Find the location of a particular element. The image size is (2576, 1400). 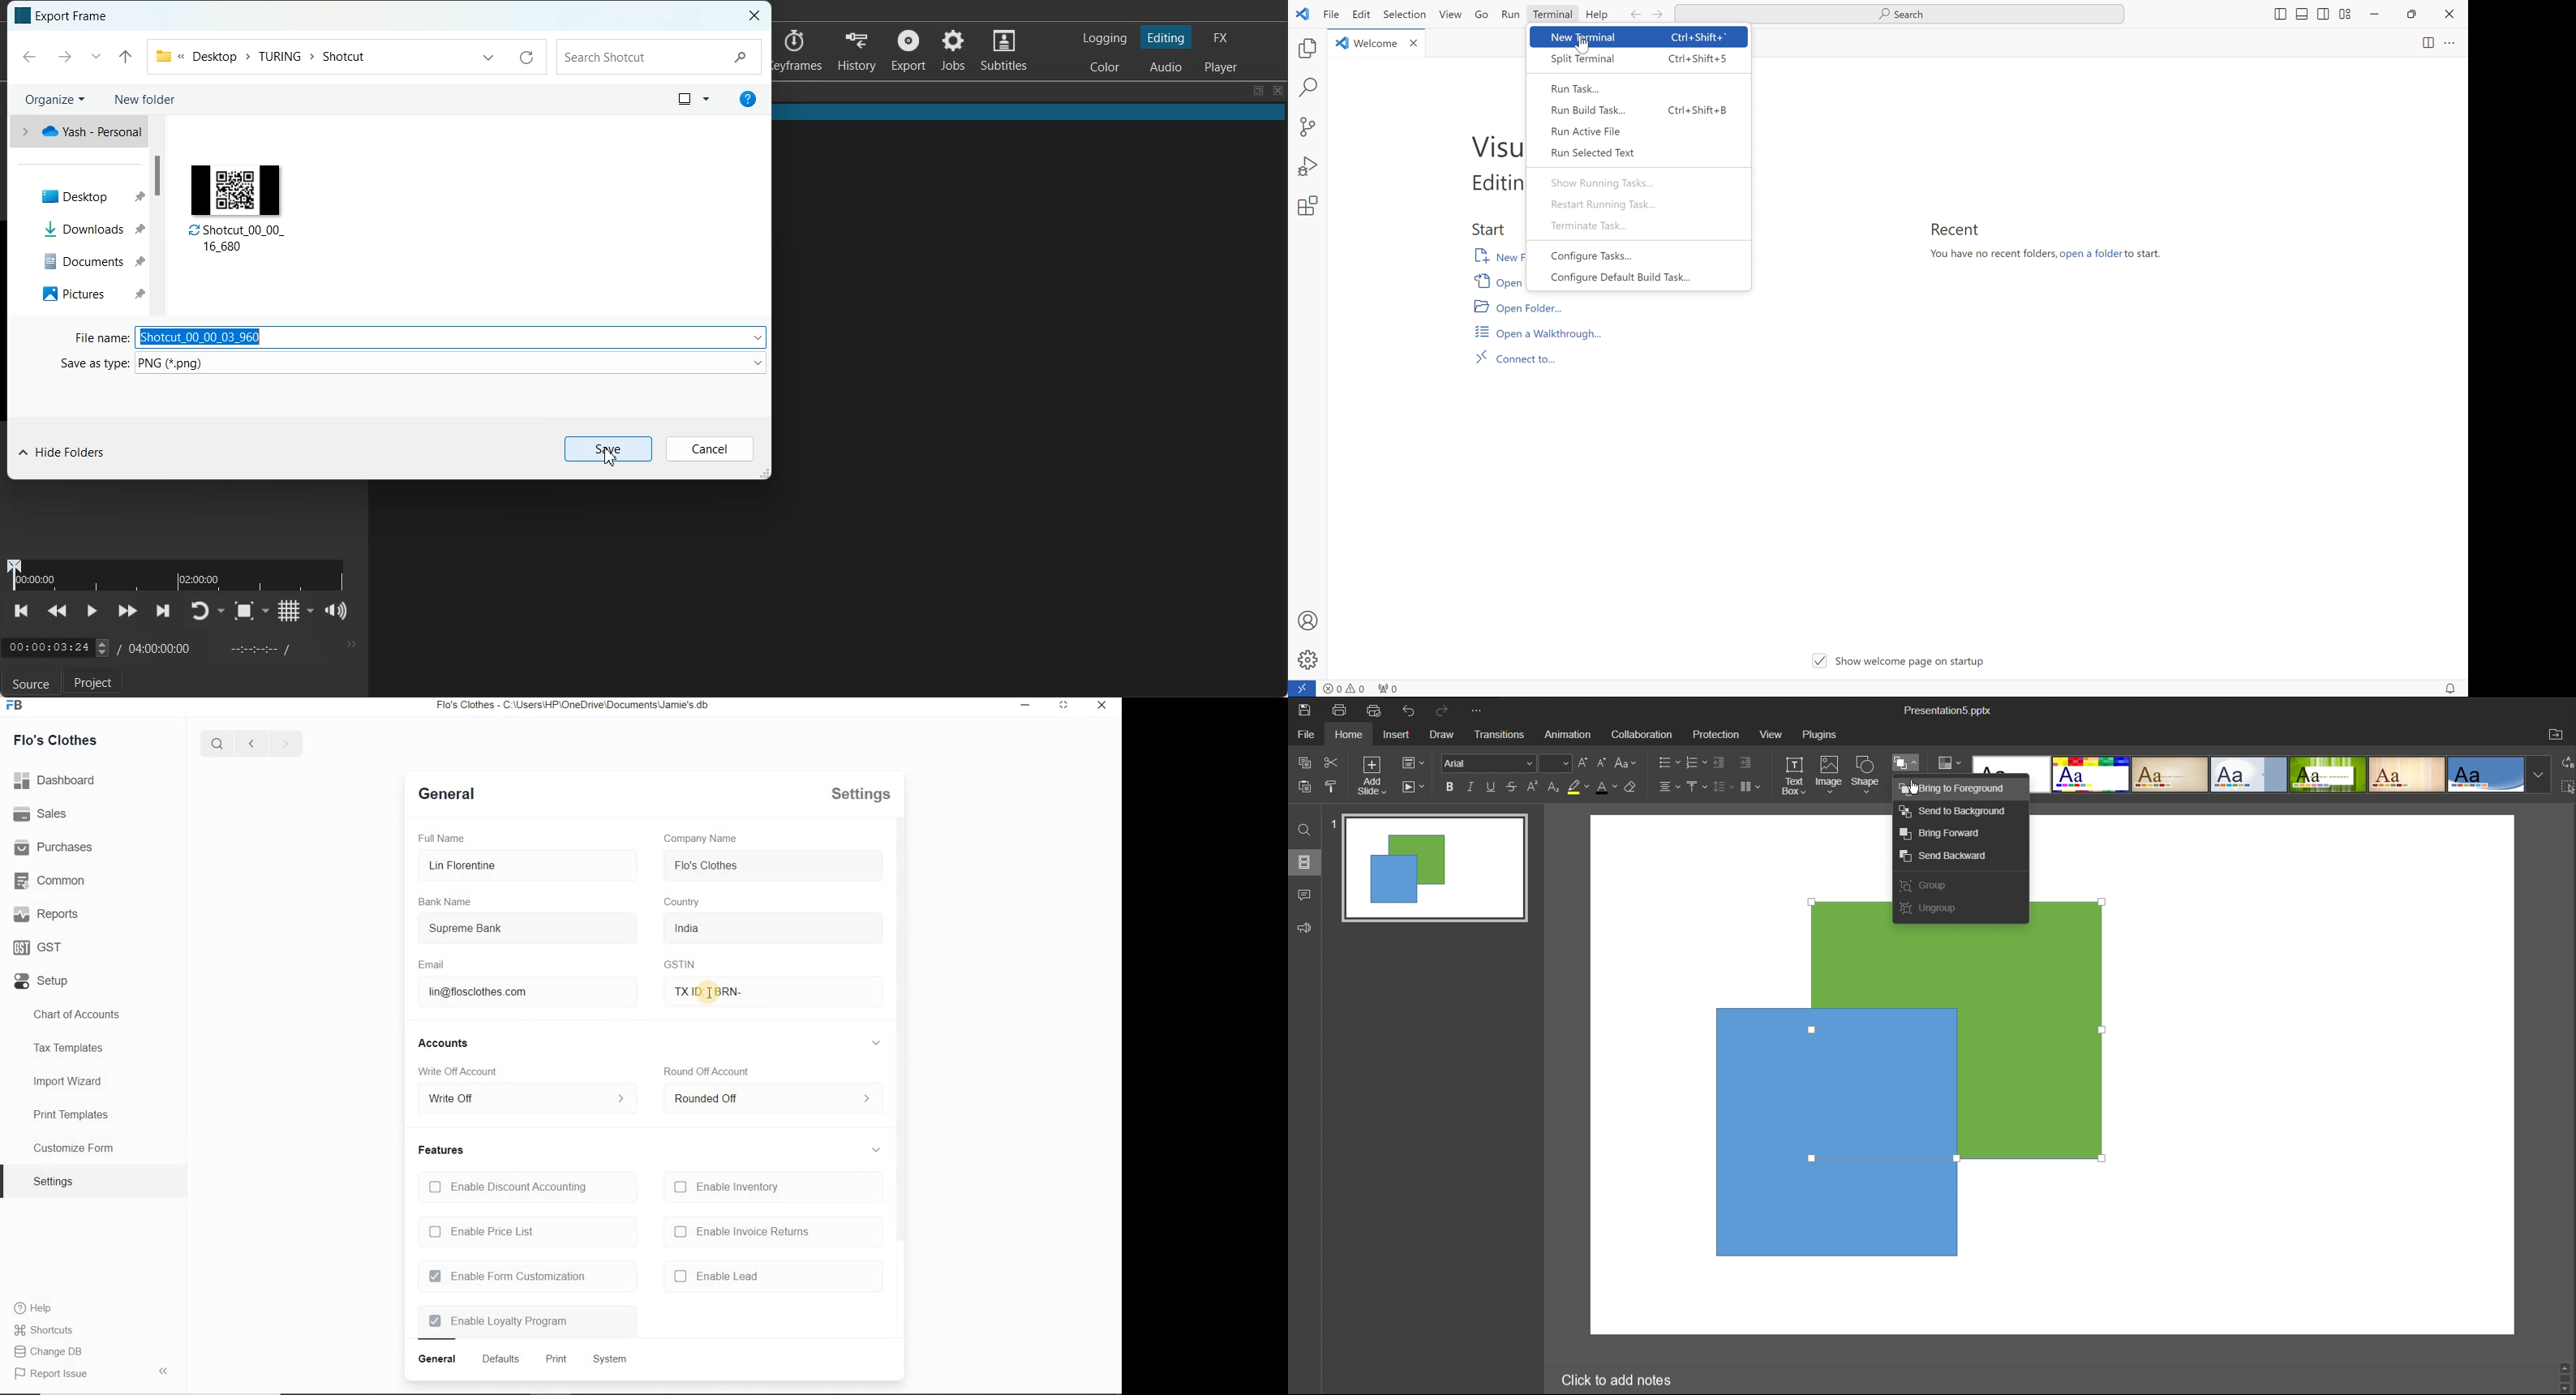

Terminate Task... is located at coordinates (1593, 225).